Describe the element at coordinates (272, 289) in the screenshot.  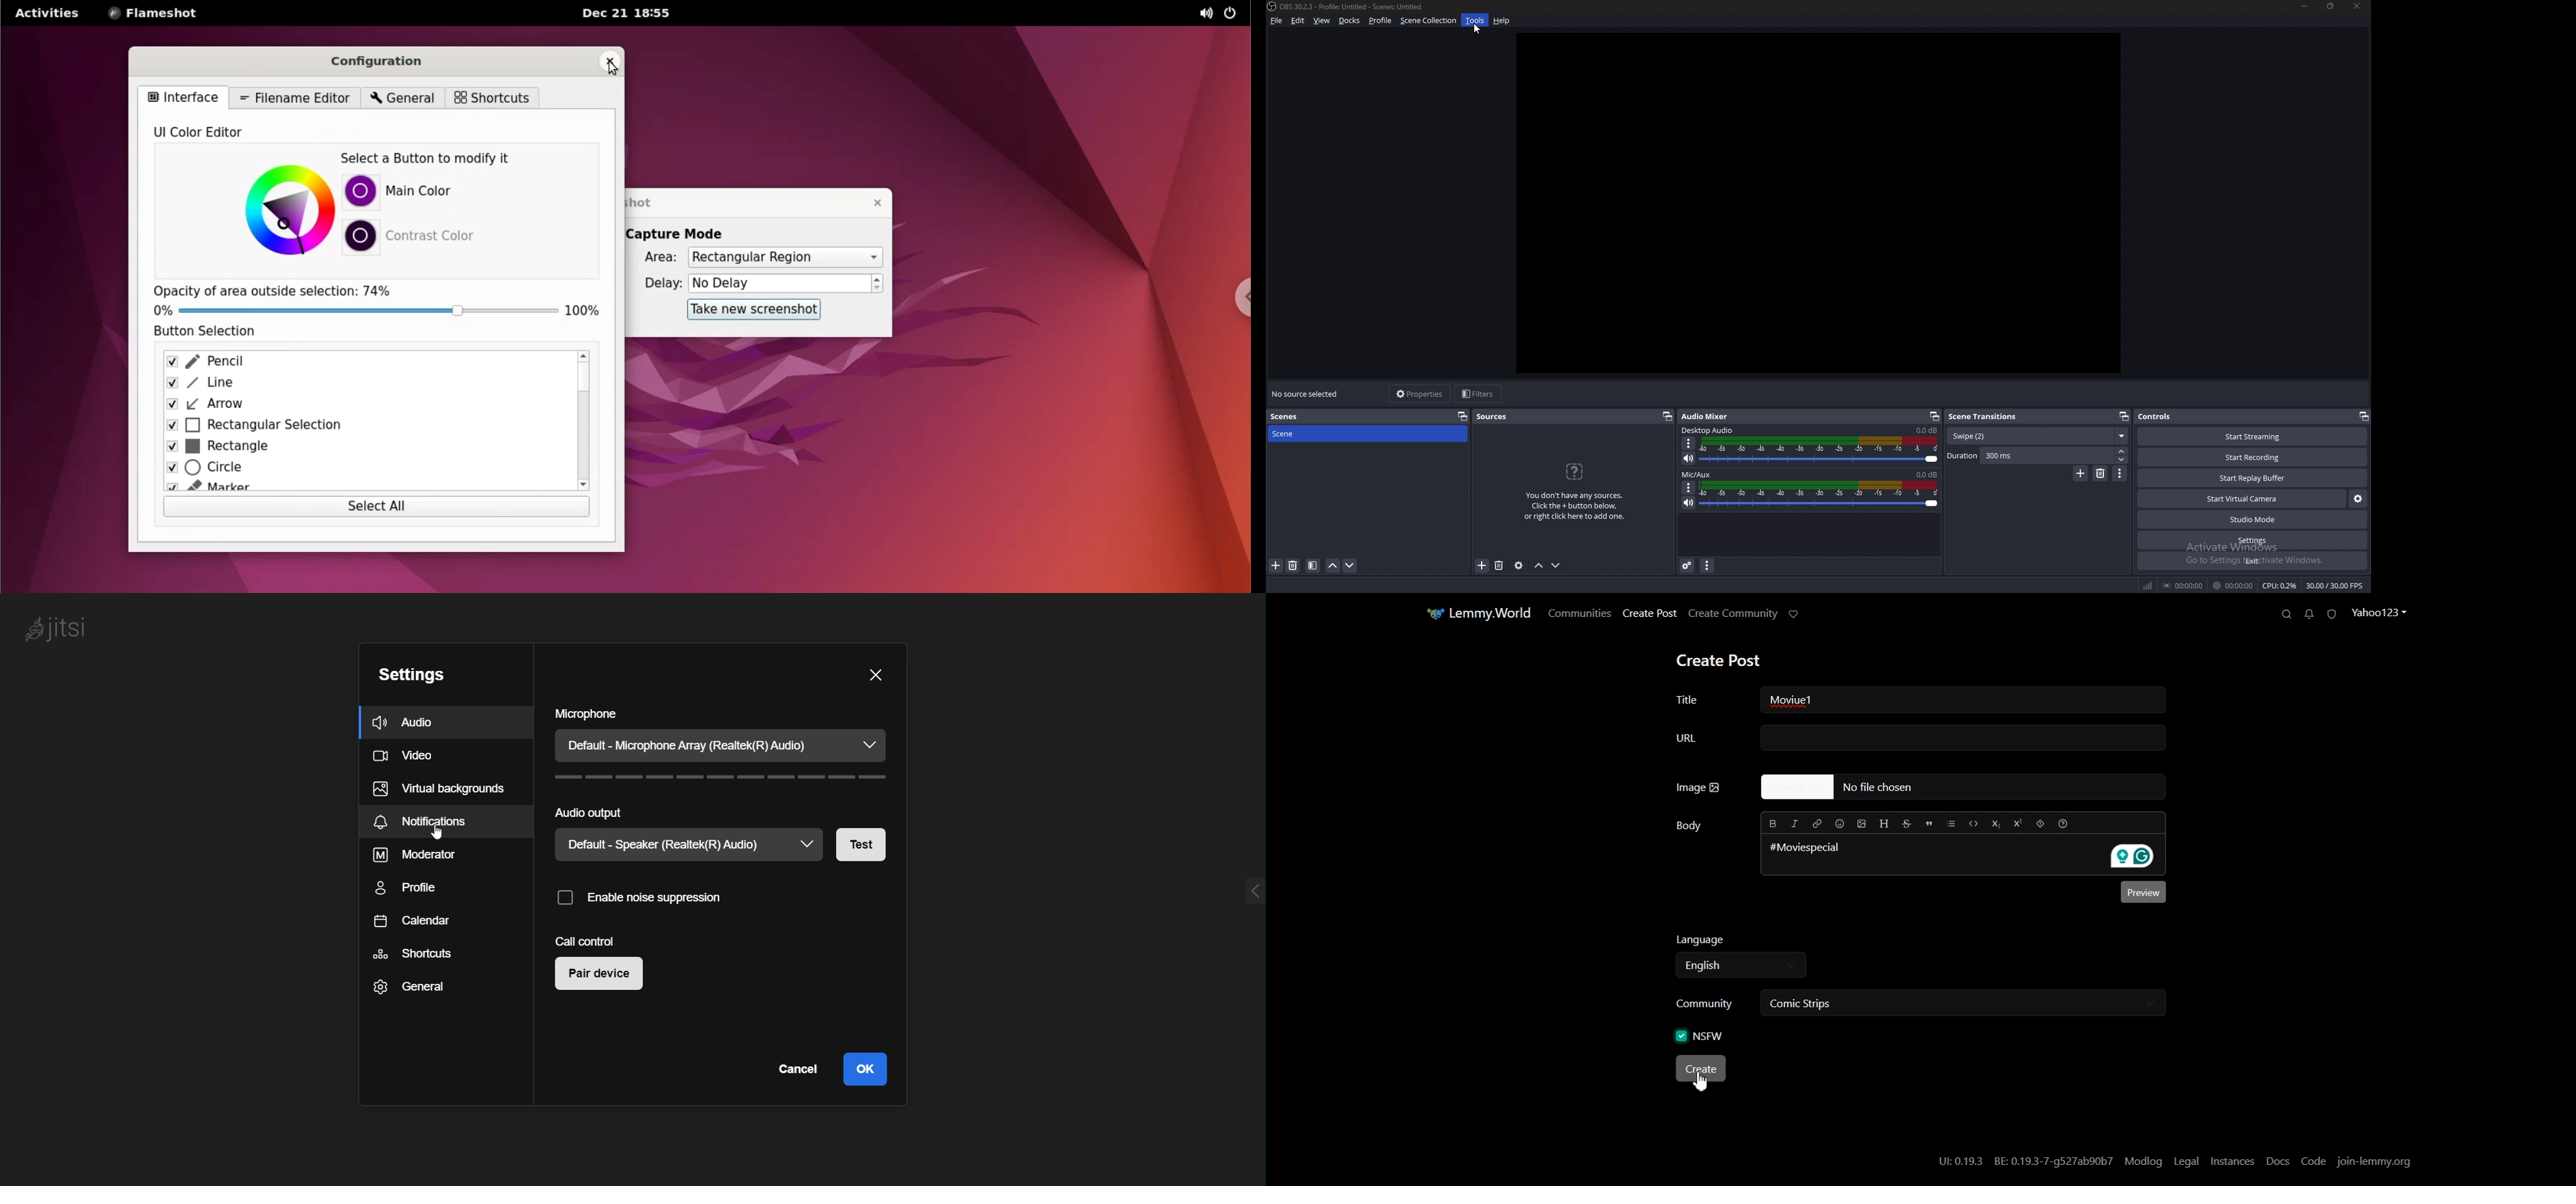
I see `Opacity of area outside selection: 74%` at that location.